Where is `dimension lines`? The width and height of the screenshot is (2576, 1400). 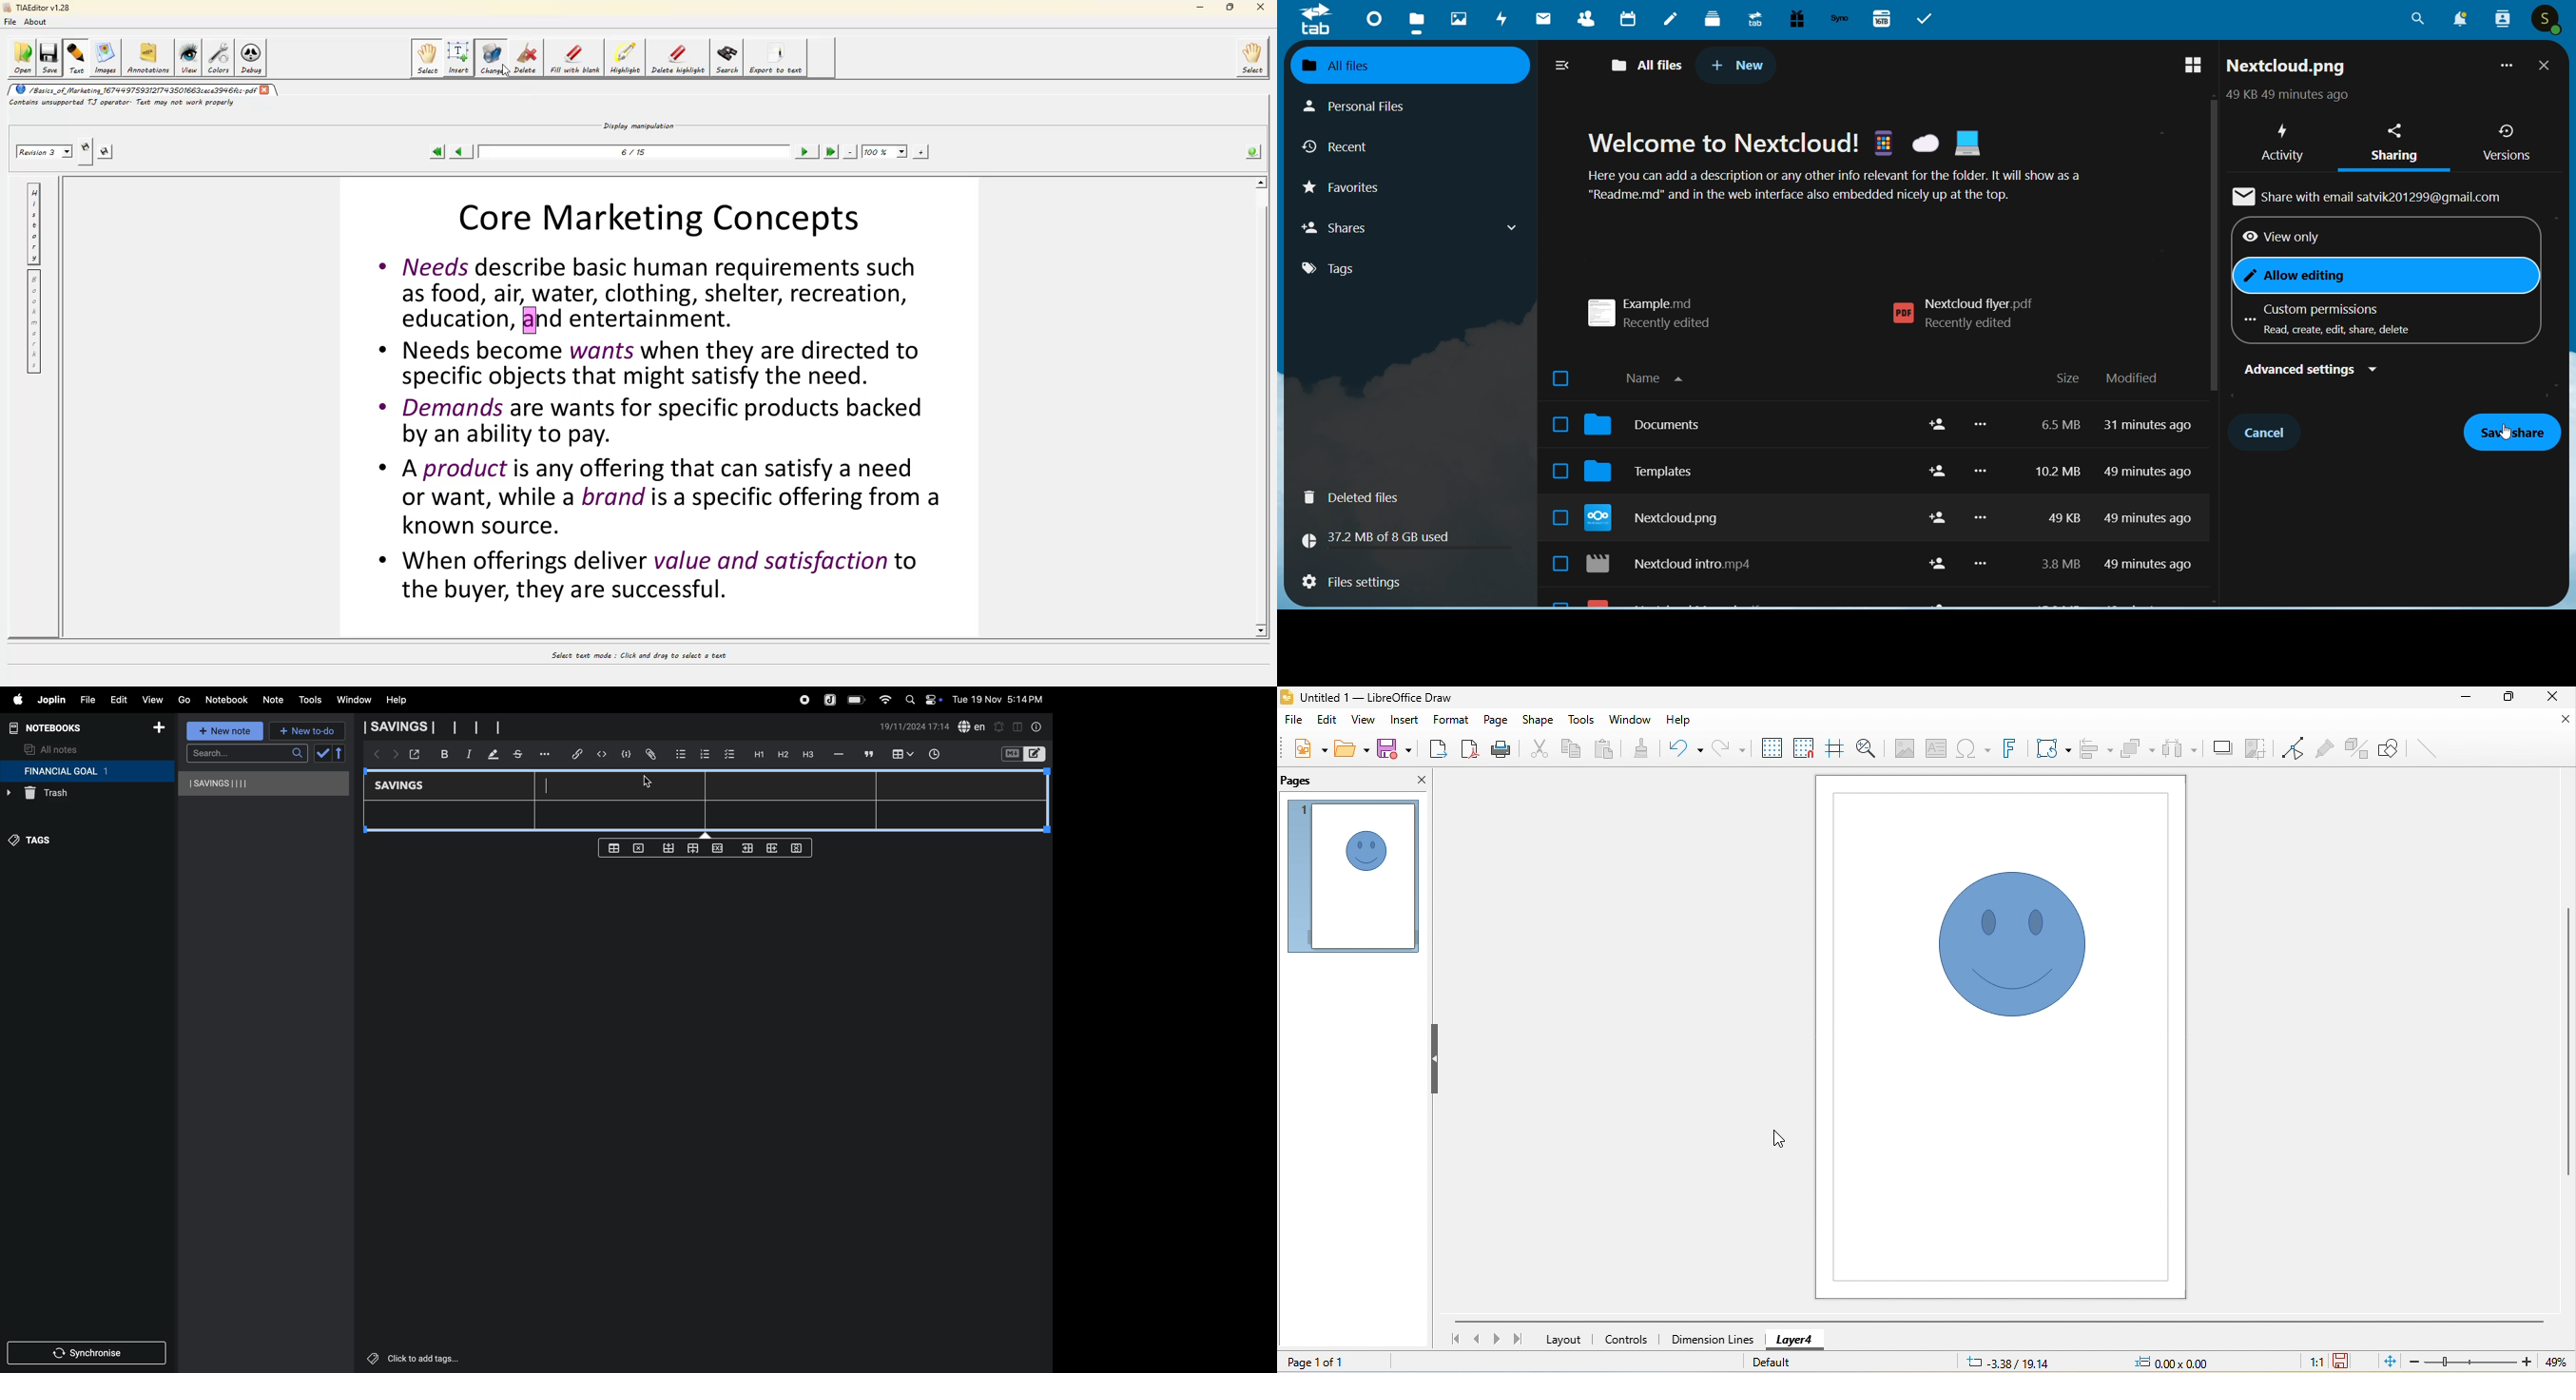
dimension lines is located at coordinates (1712, 1338).